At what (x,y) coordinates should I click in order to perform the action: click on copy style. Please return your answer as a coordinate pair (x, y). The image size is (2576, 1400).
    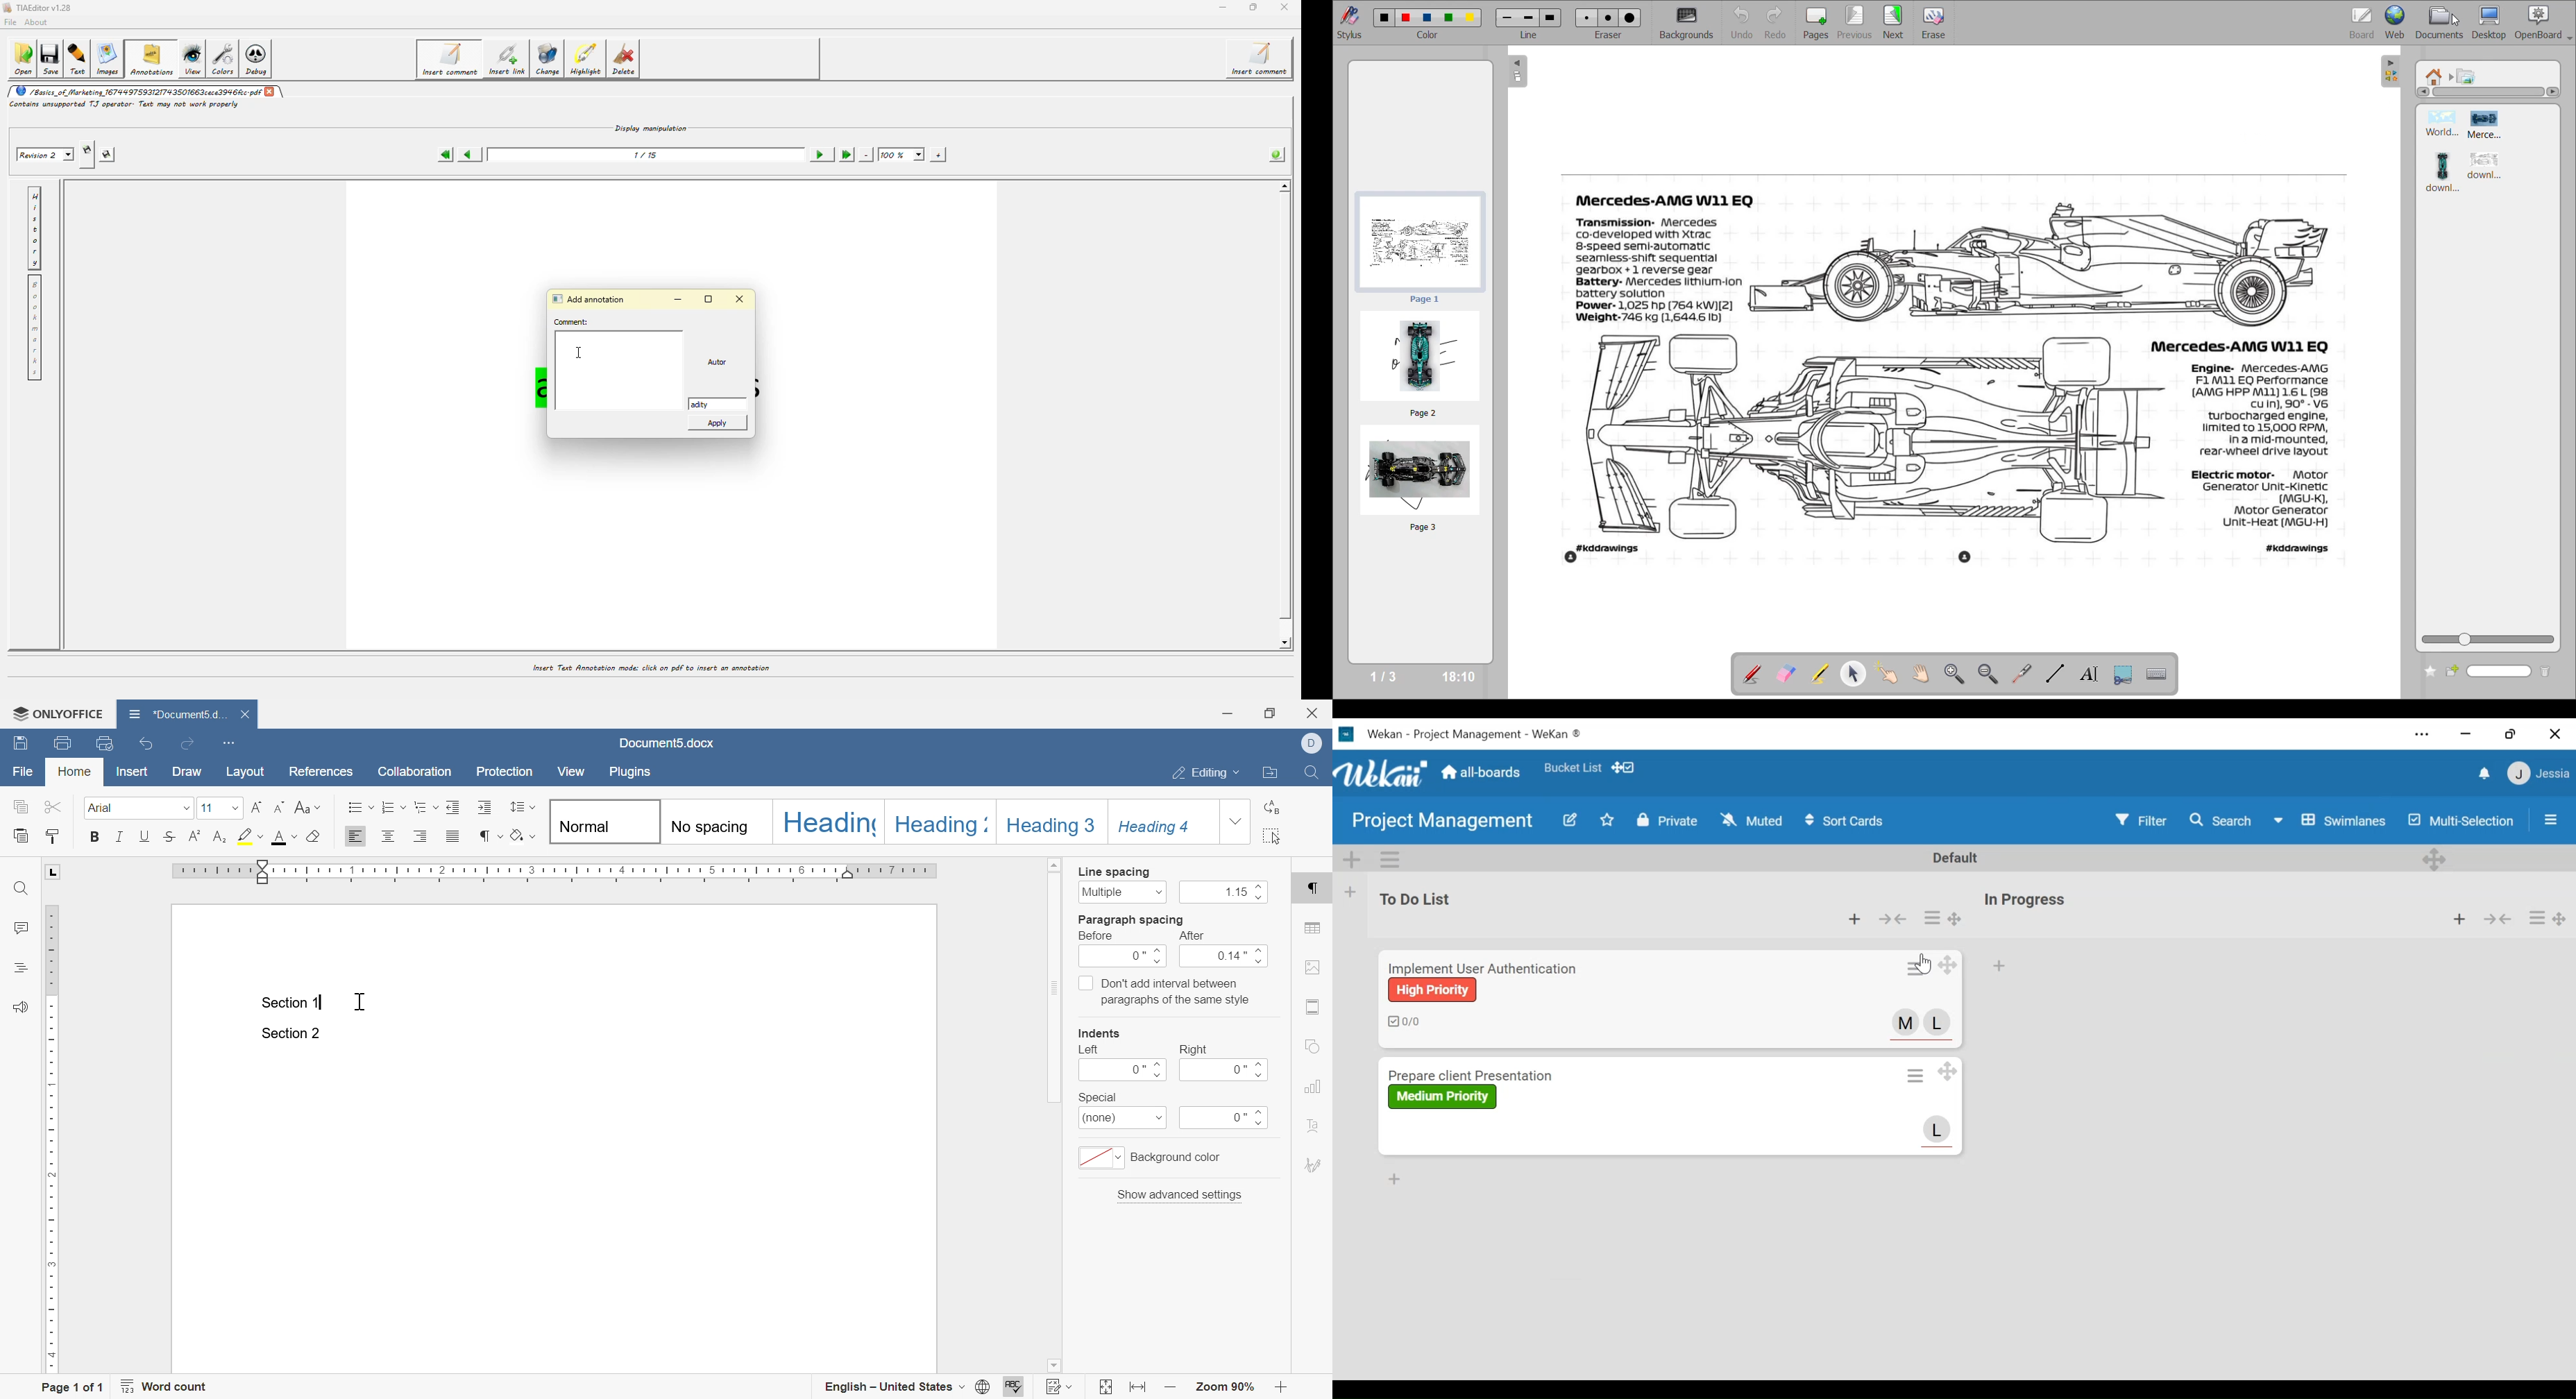
    Looking at the image, I should click on (51, 837).